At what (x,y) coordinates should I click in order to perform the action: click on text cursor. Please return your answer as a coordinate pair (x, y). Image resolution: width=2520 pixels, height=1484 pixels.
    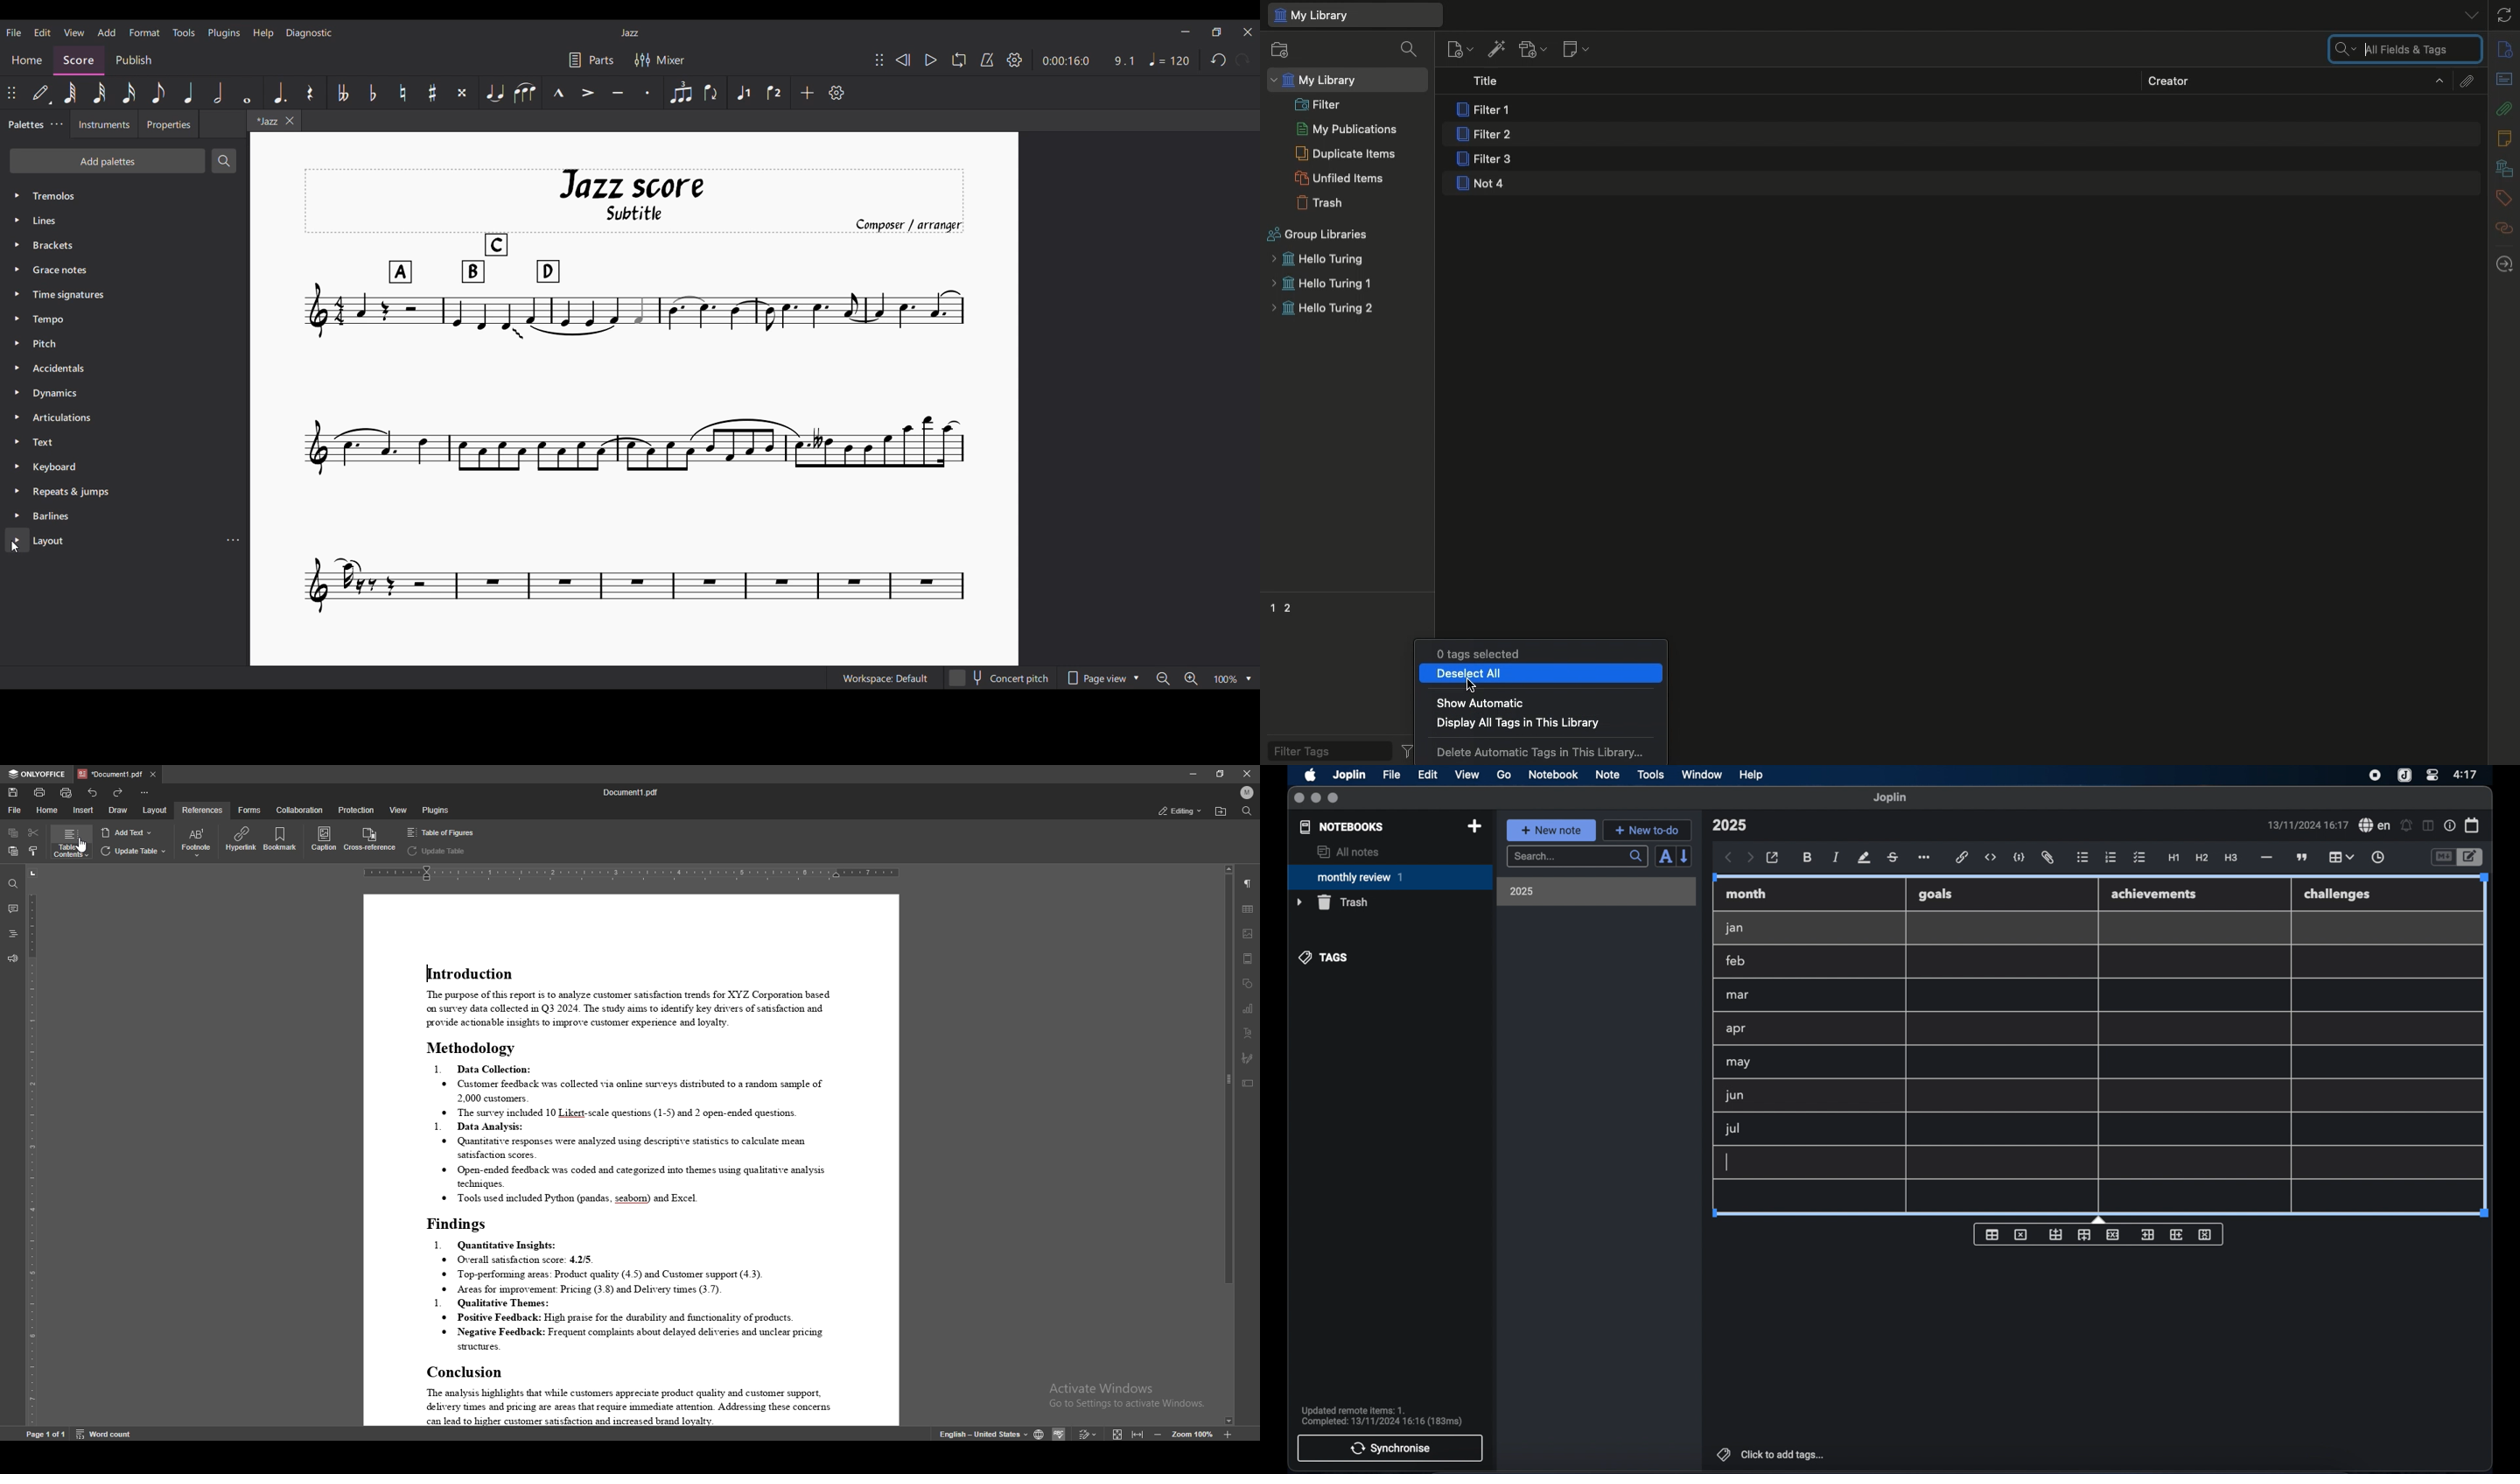
    Looking at the image, I should click on (1728, 1162).